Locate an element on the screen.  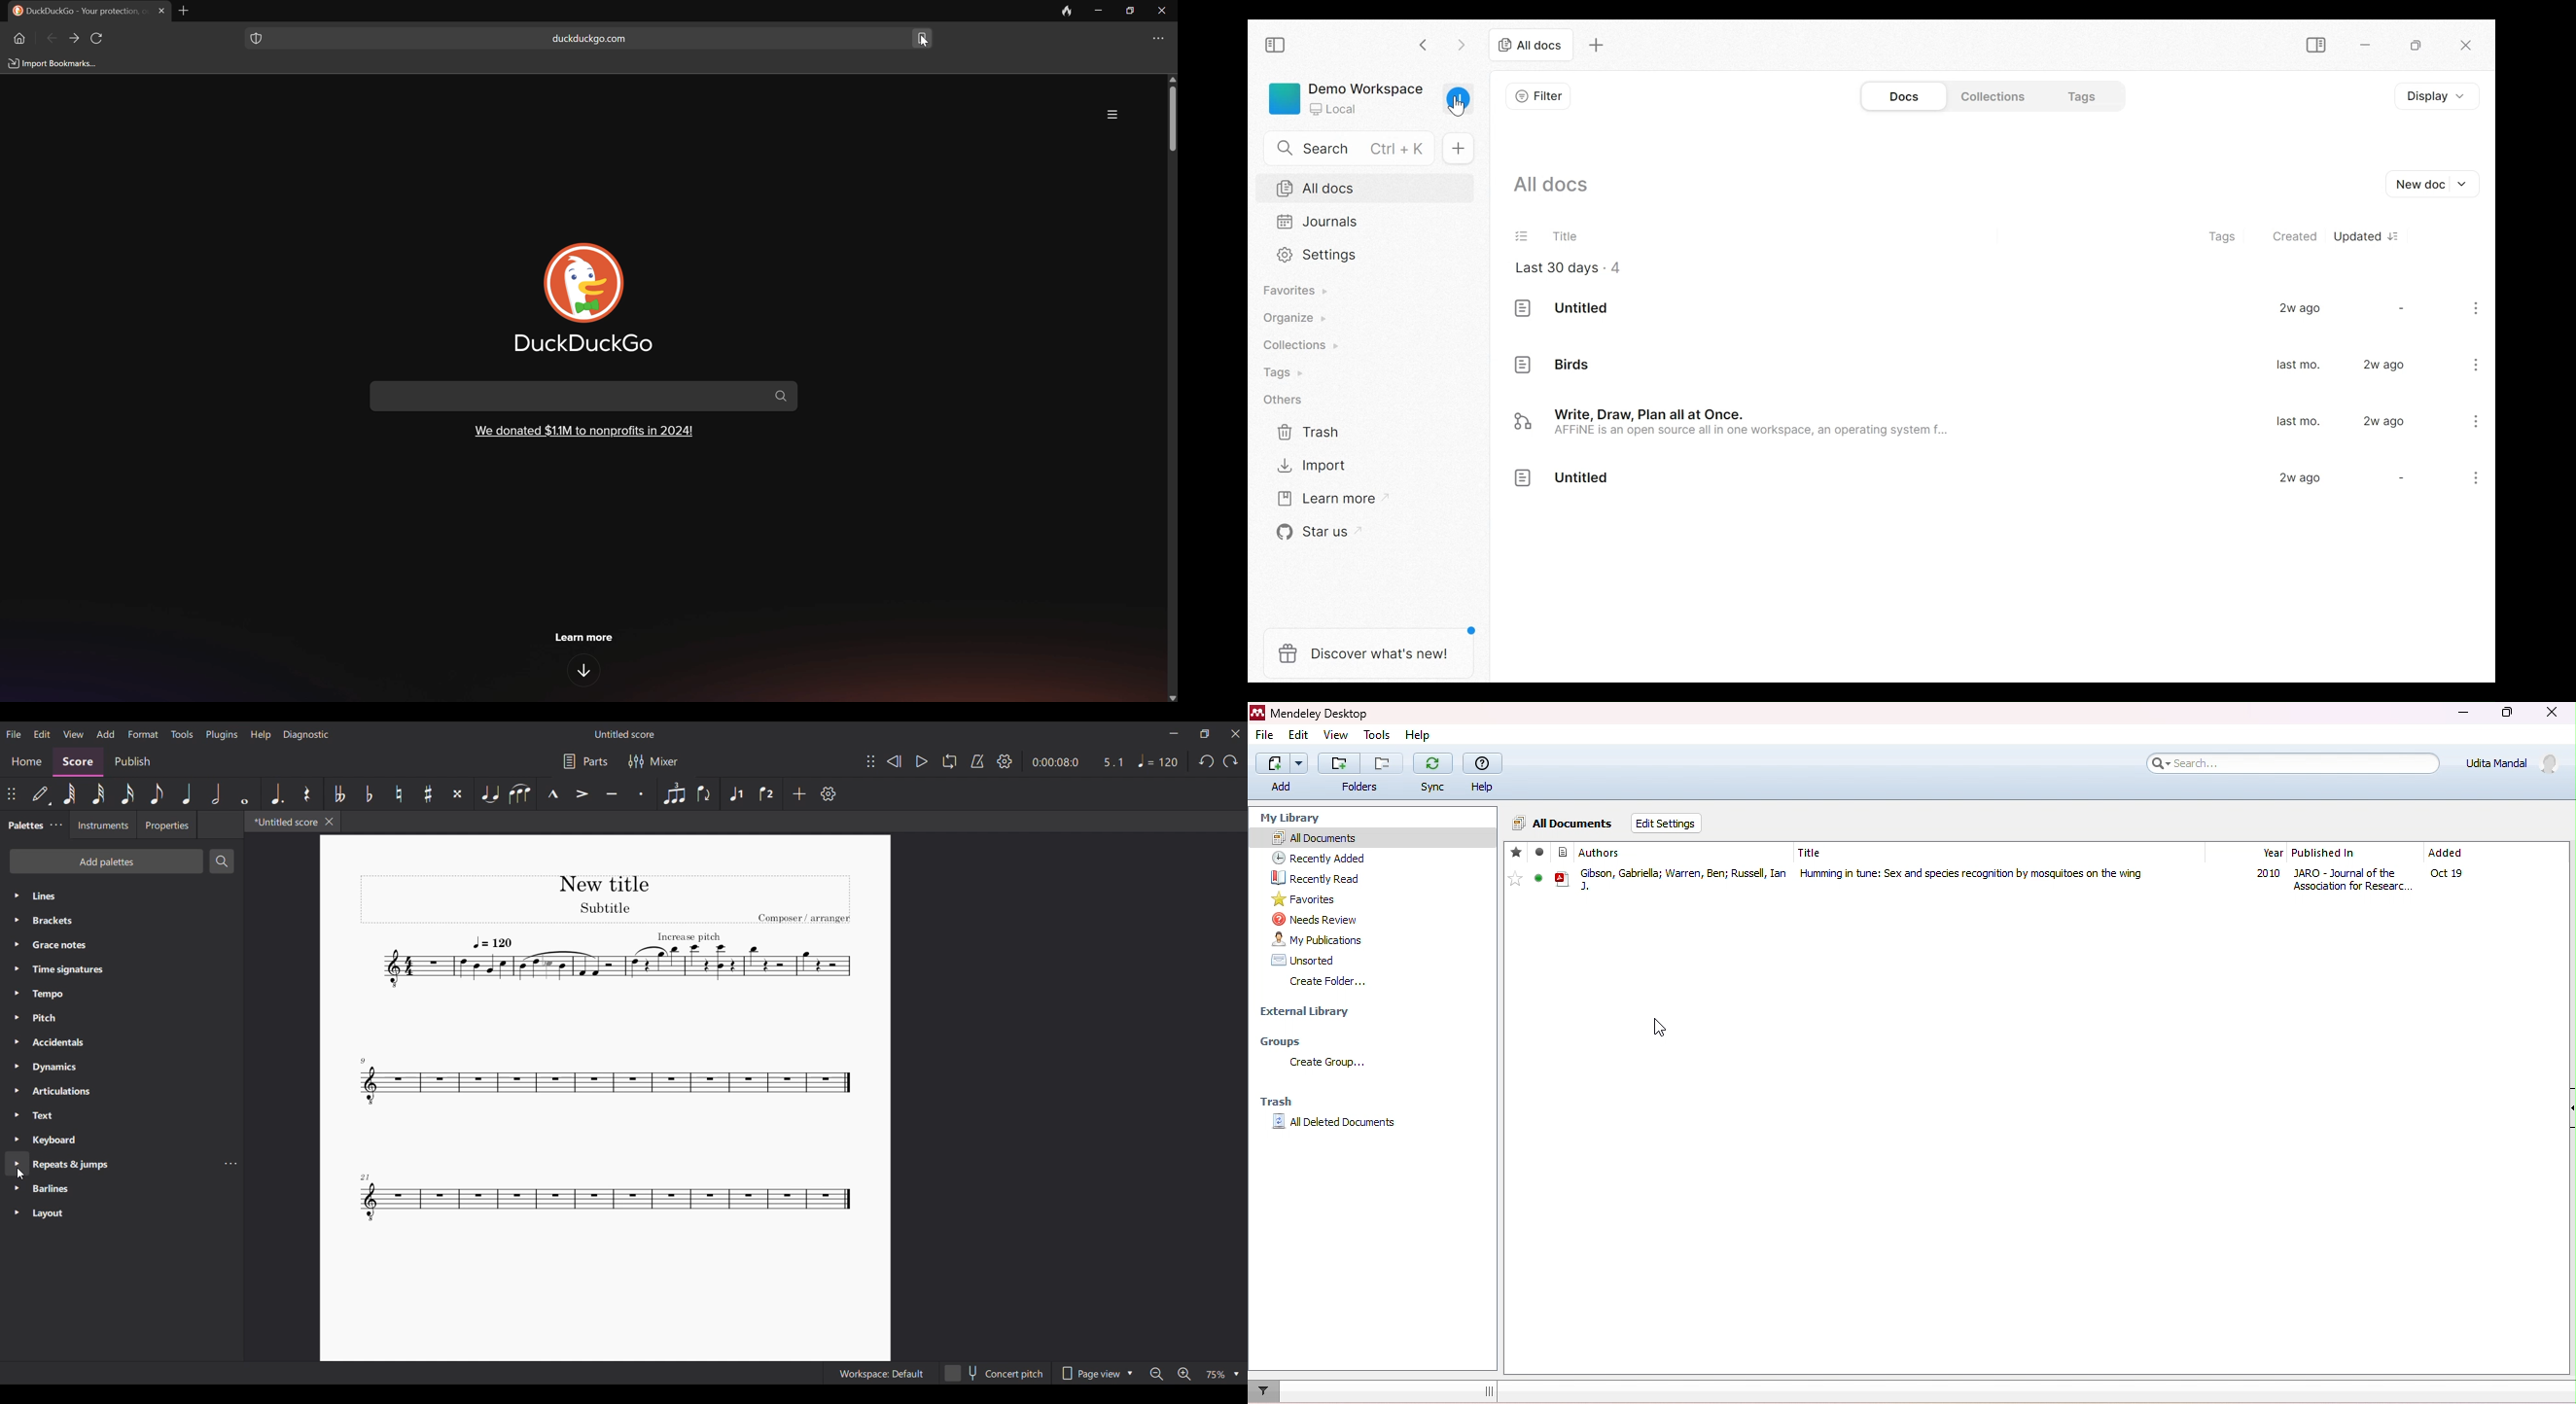
Voice 2 is located at coordinates (768, 794).